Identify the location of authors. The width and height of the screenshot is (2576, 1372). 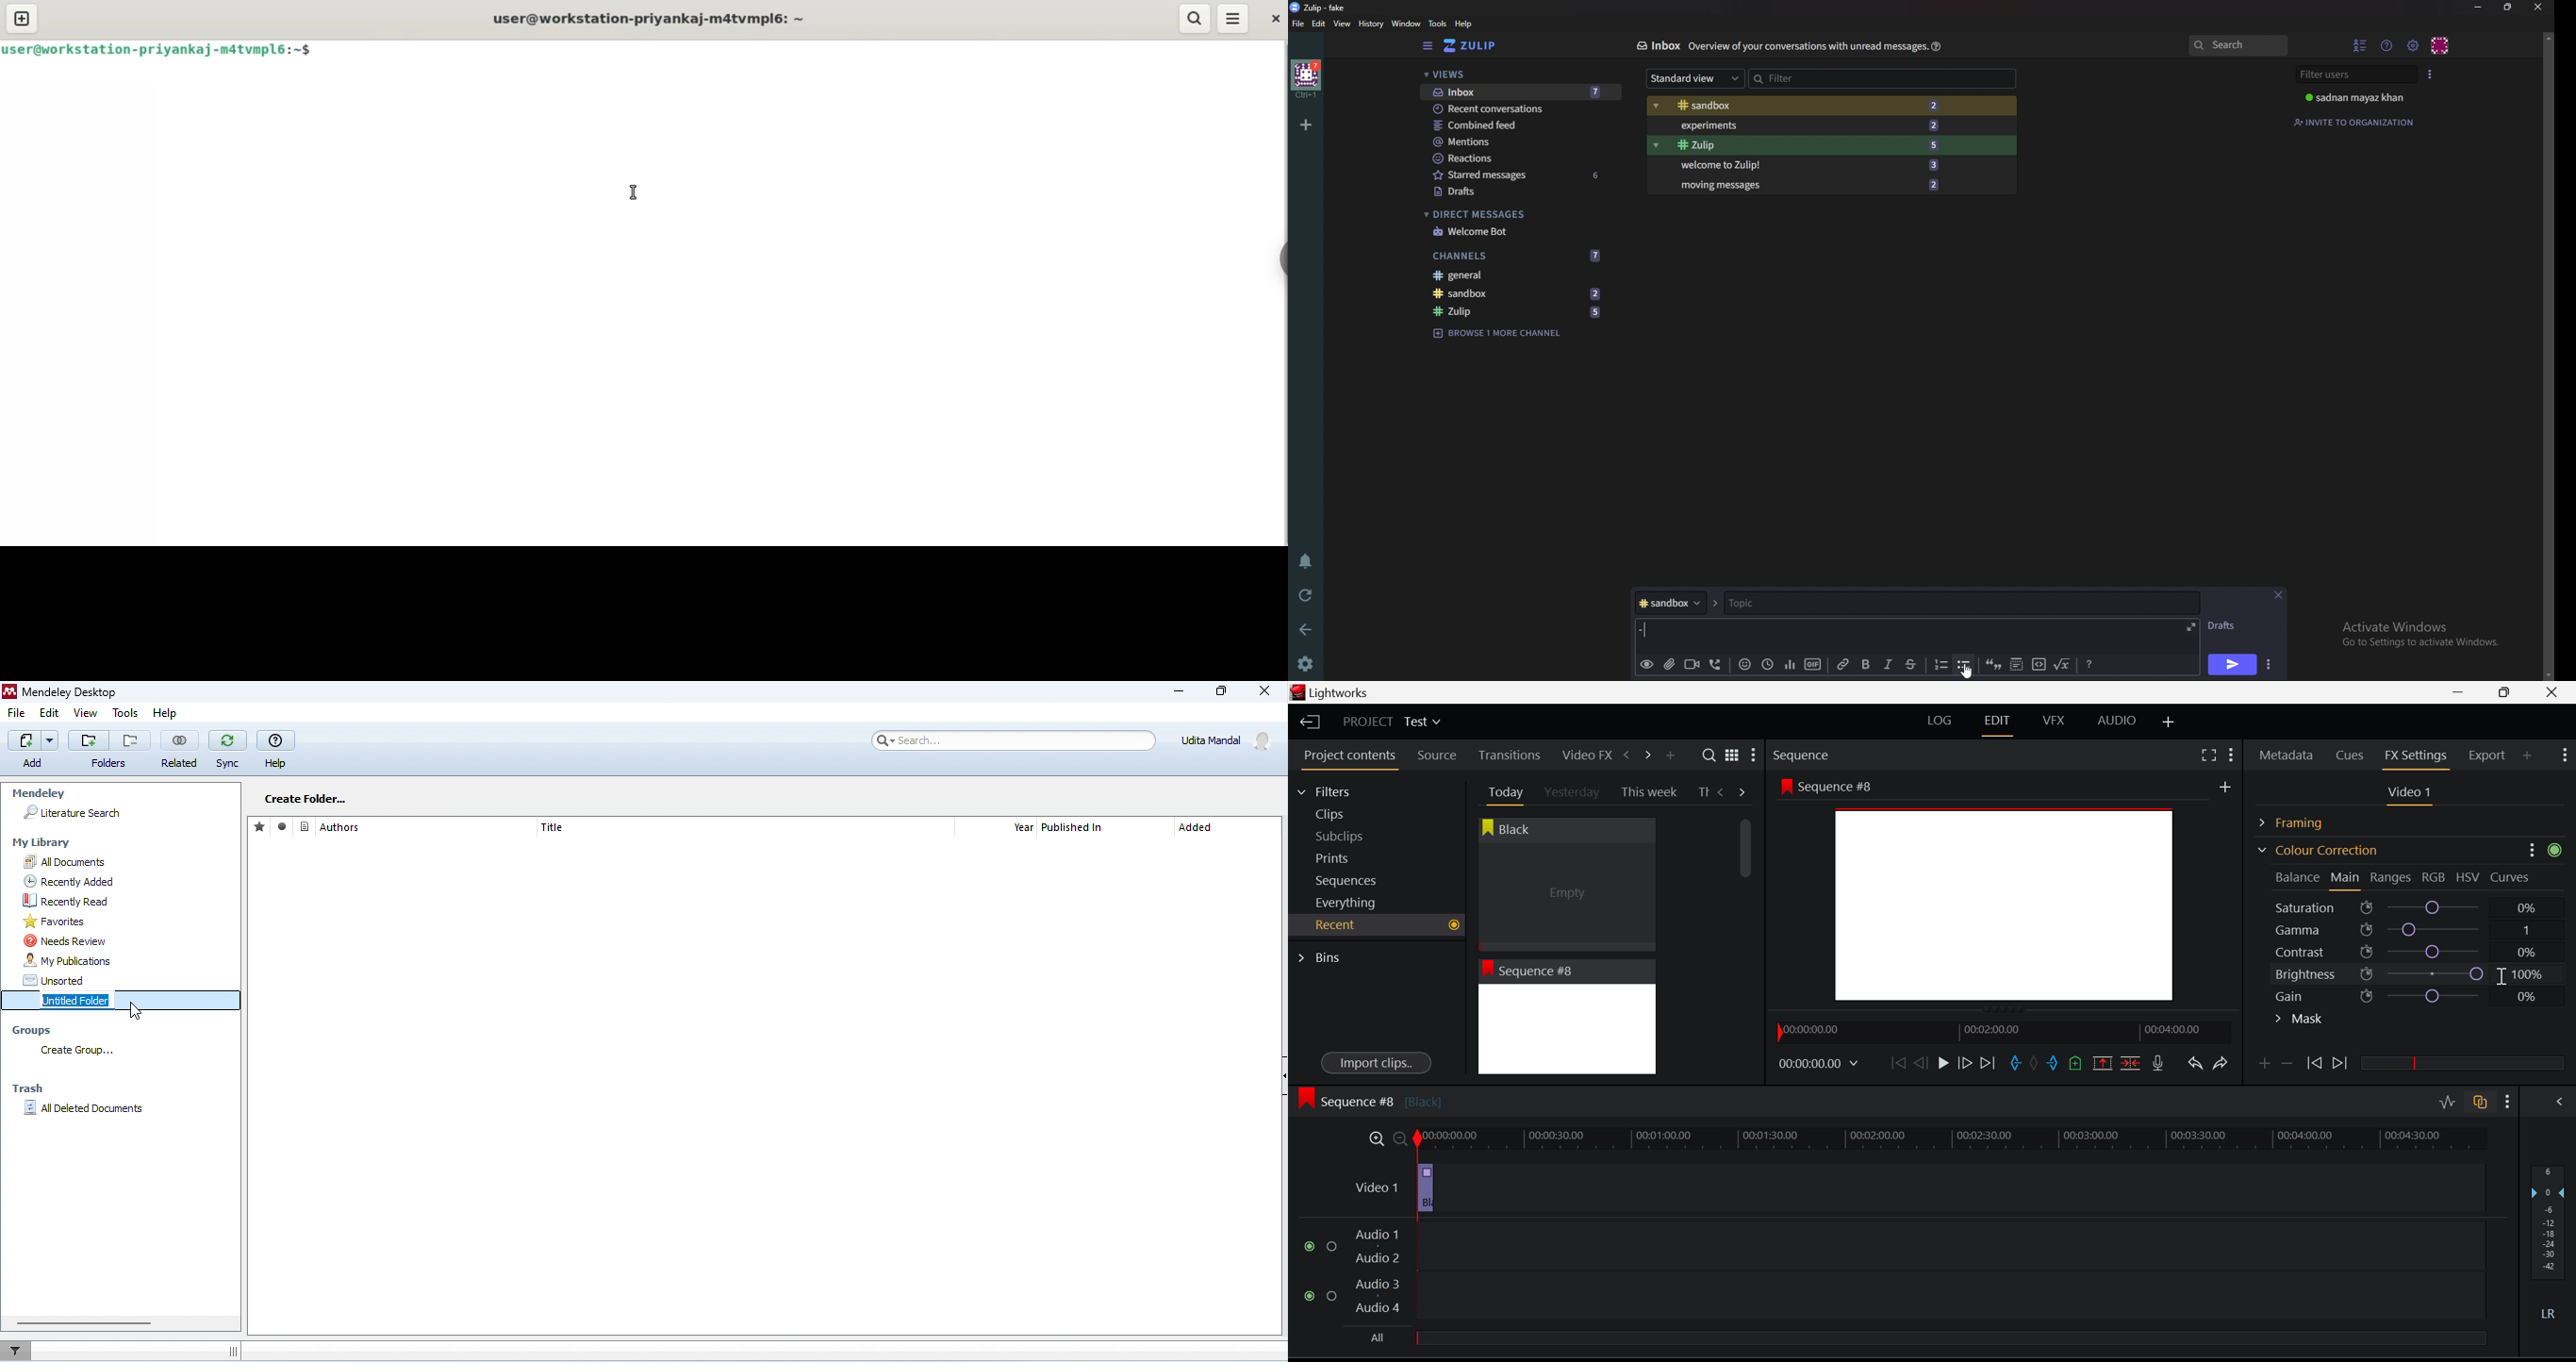
(331, 826).